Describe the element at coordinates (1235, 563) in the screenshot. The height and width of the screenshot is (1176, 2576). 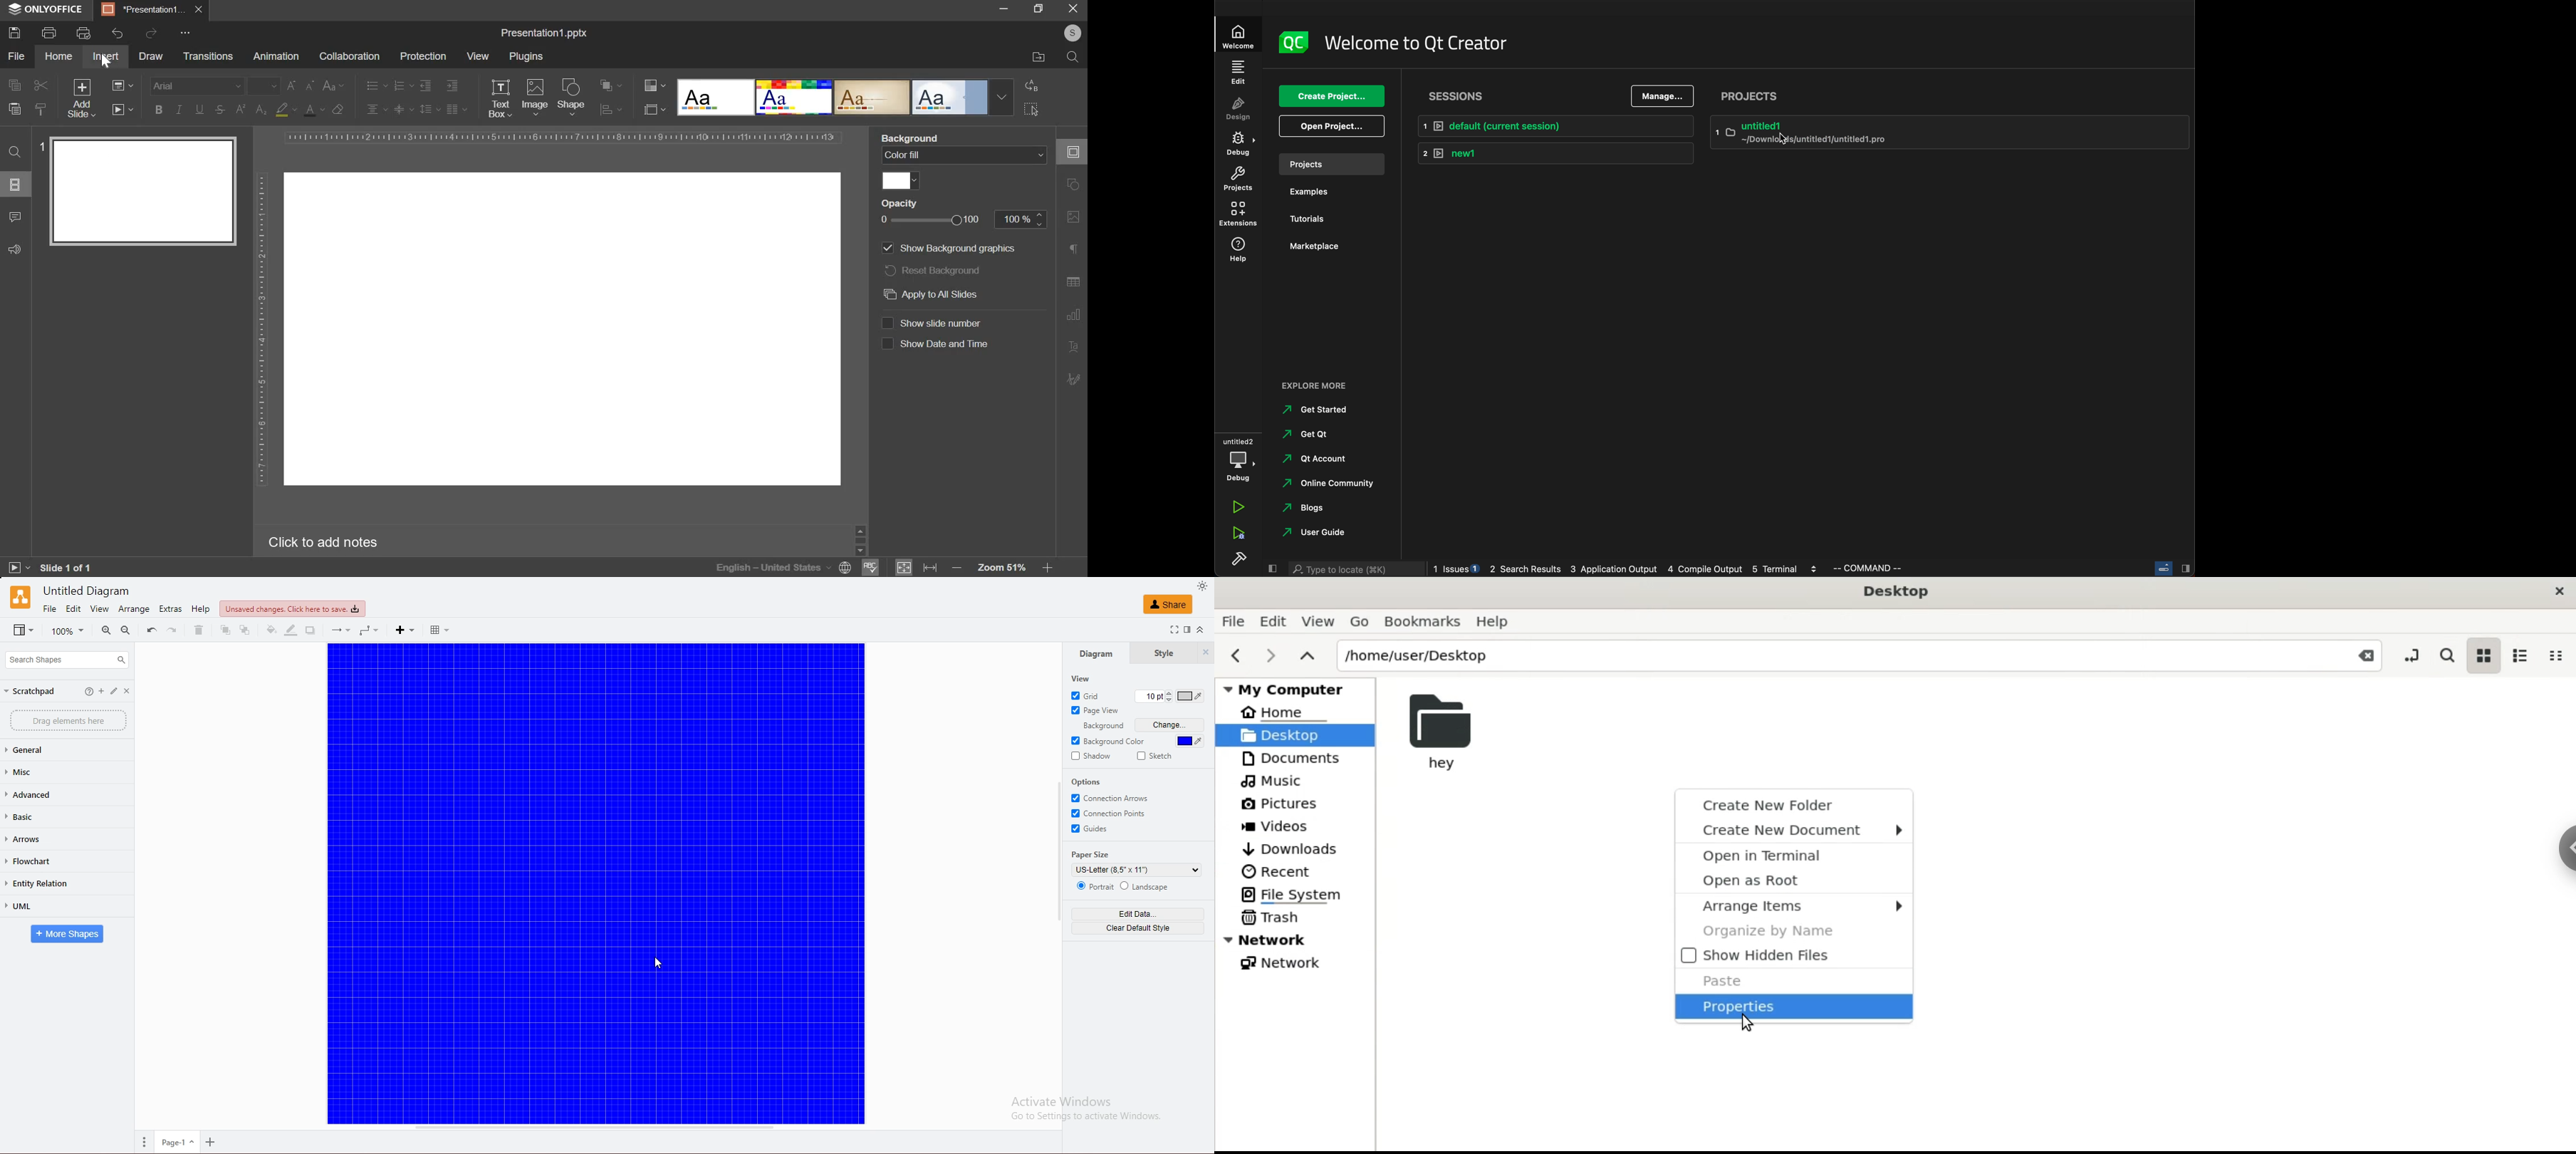
I see `build` at that location.